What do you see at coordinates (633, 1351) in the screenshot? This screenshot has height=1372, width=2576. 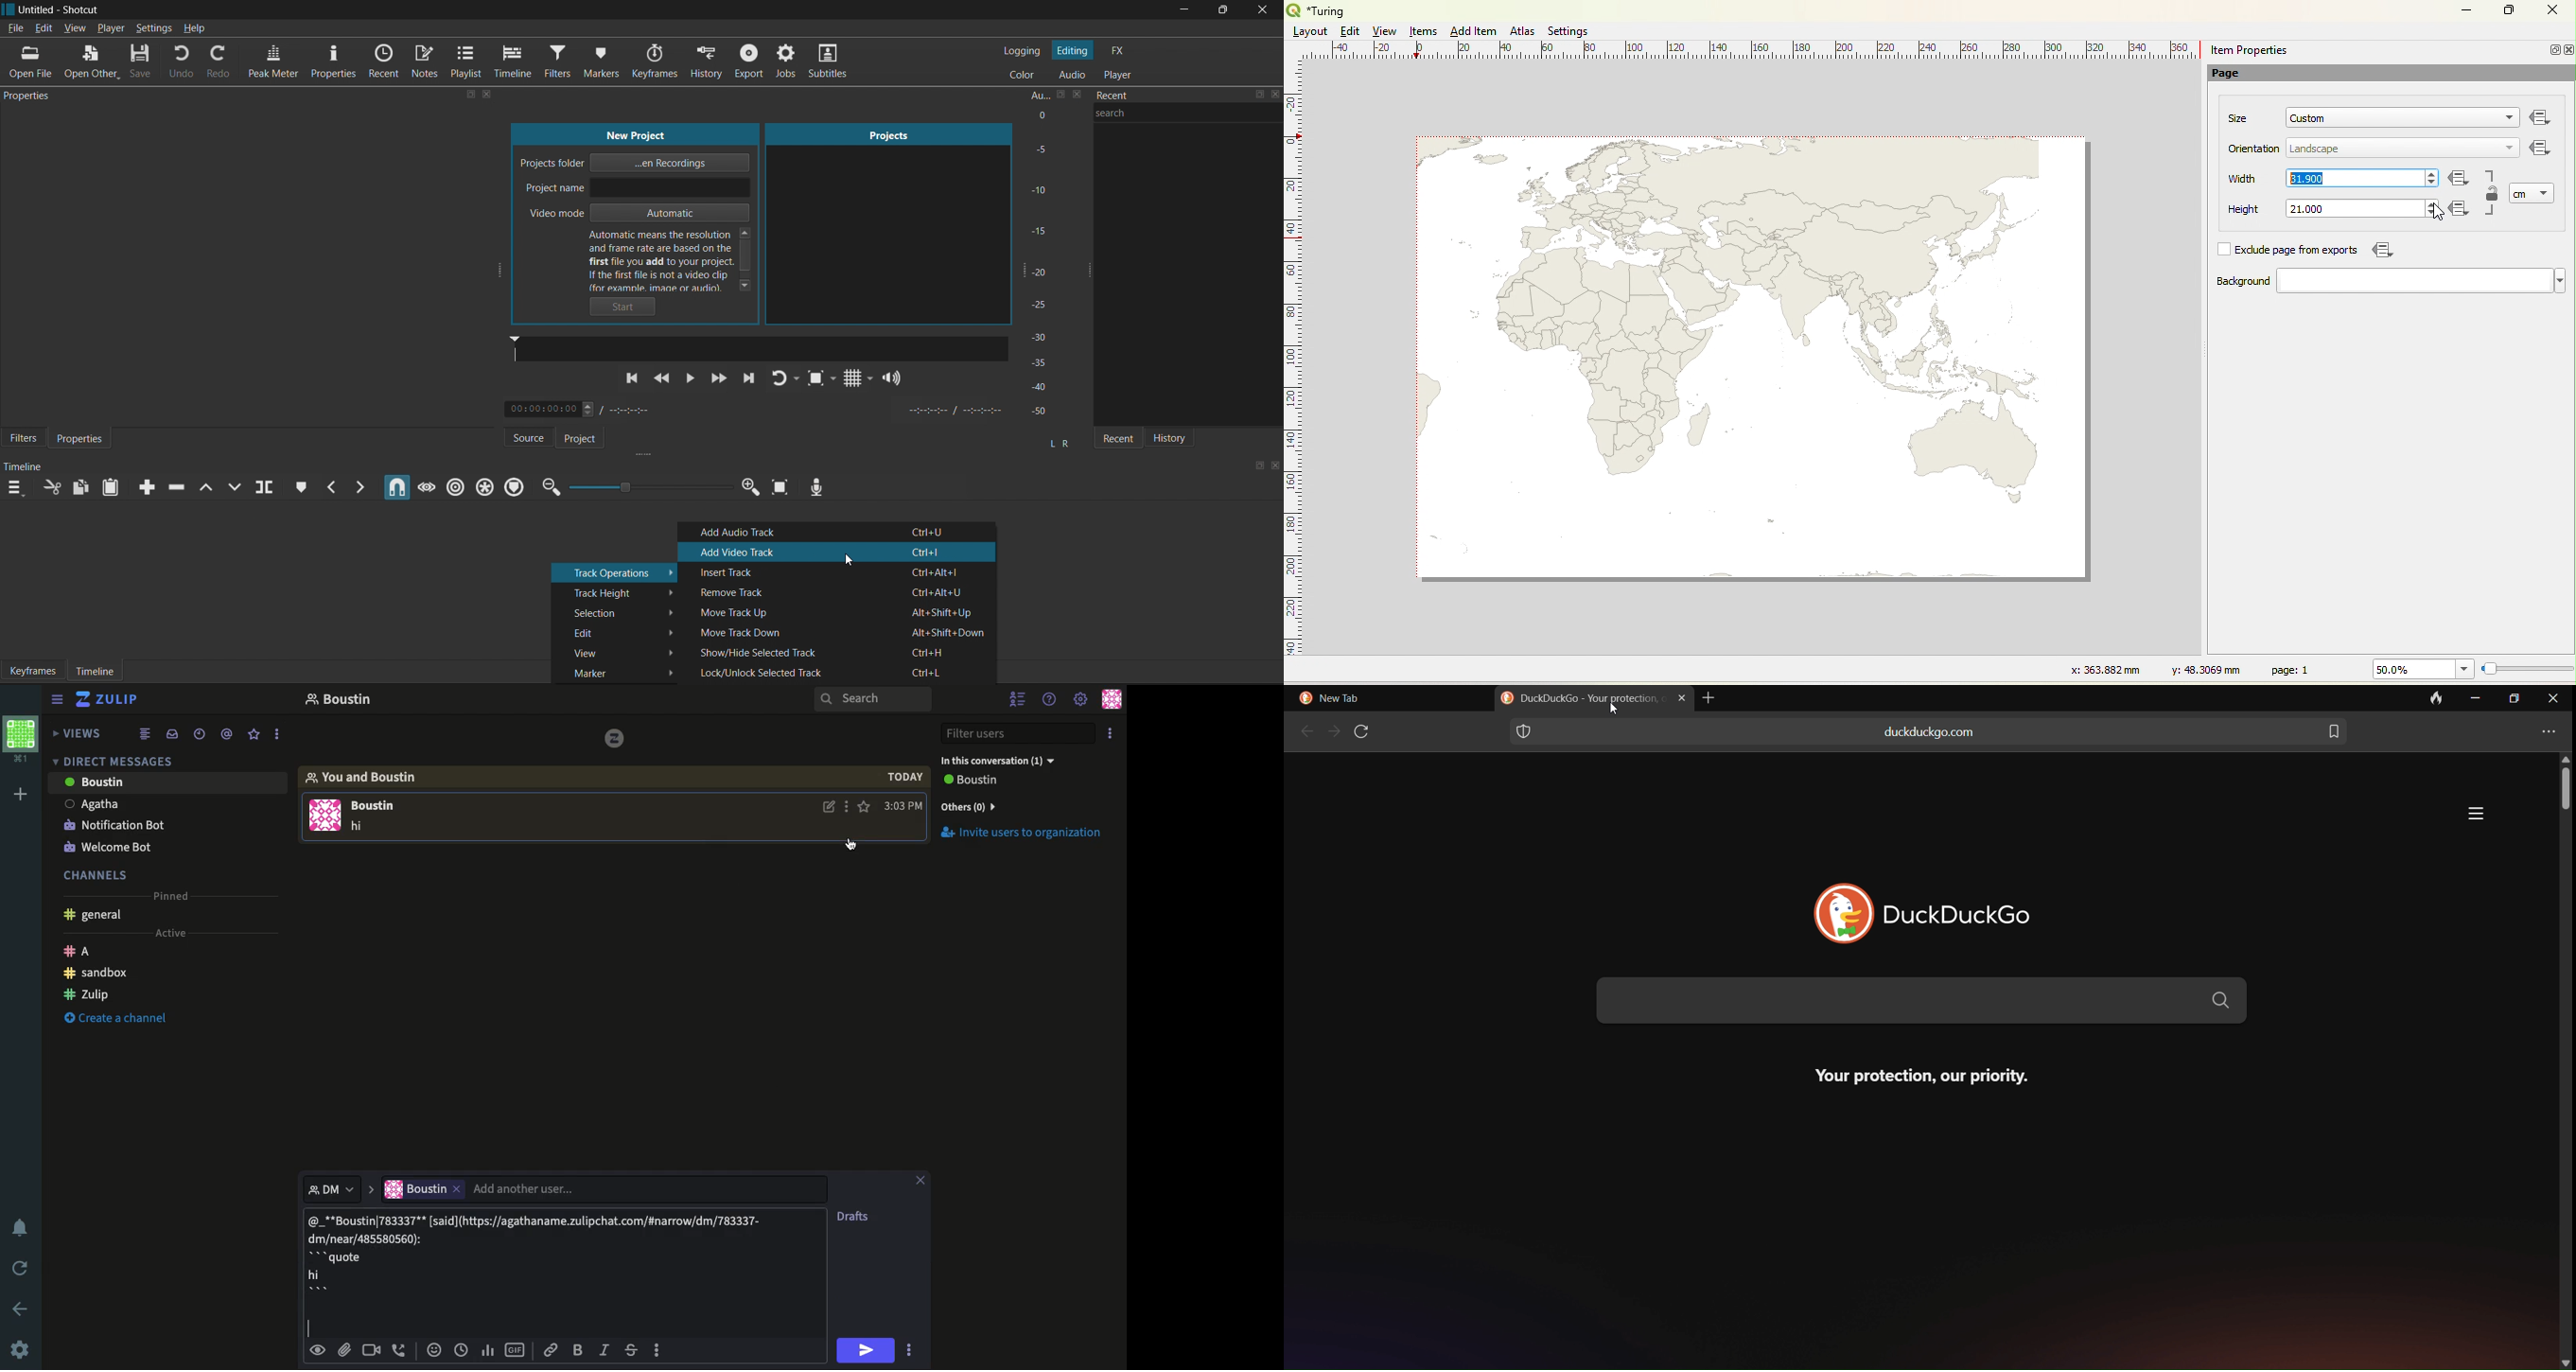 I see `Strikethrough ` at bounding box center [633, 1351].